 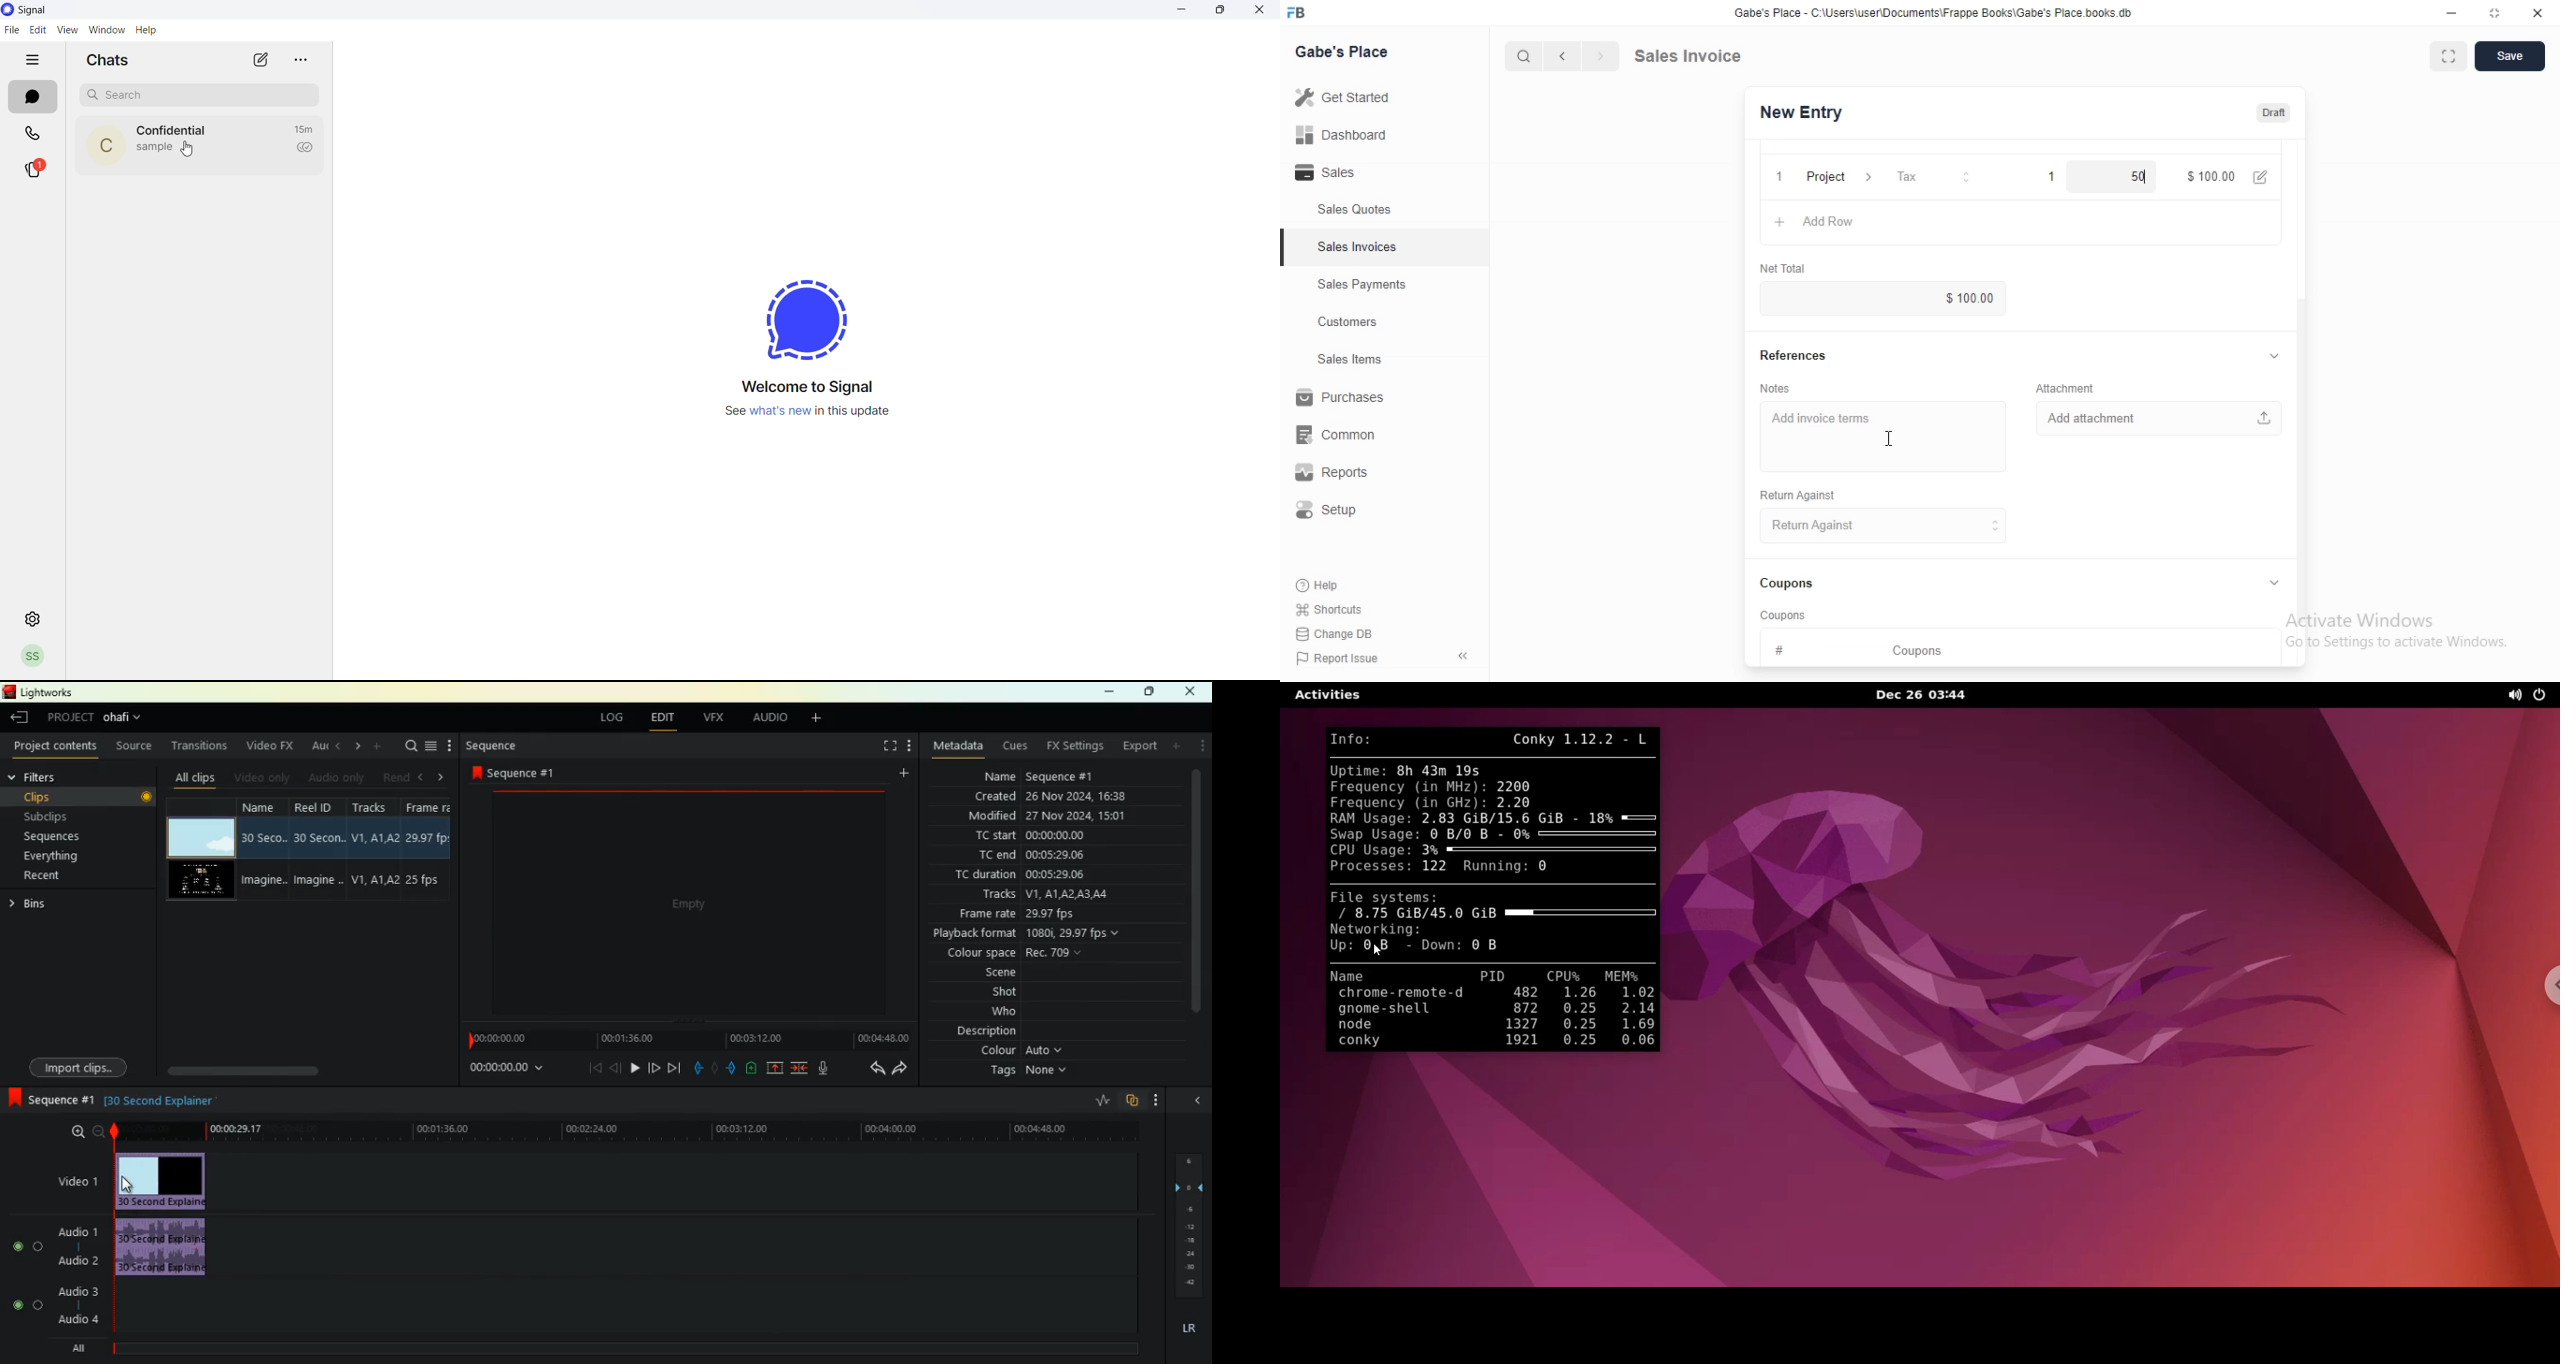 I want to click on cursor, so click(x=190, y=151).